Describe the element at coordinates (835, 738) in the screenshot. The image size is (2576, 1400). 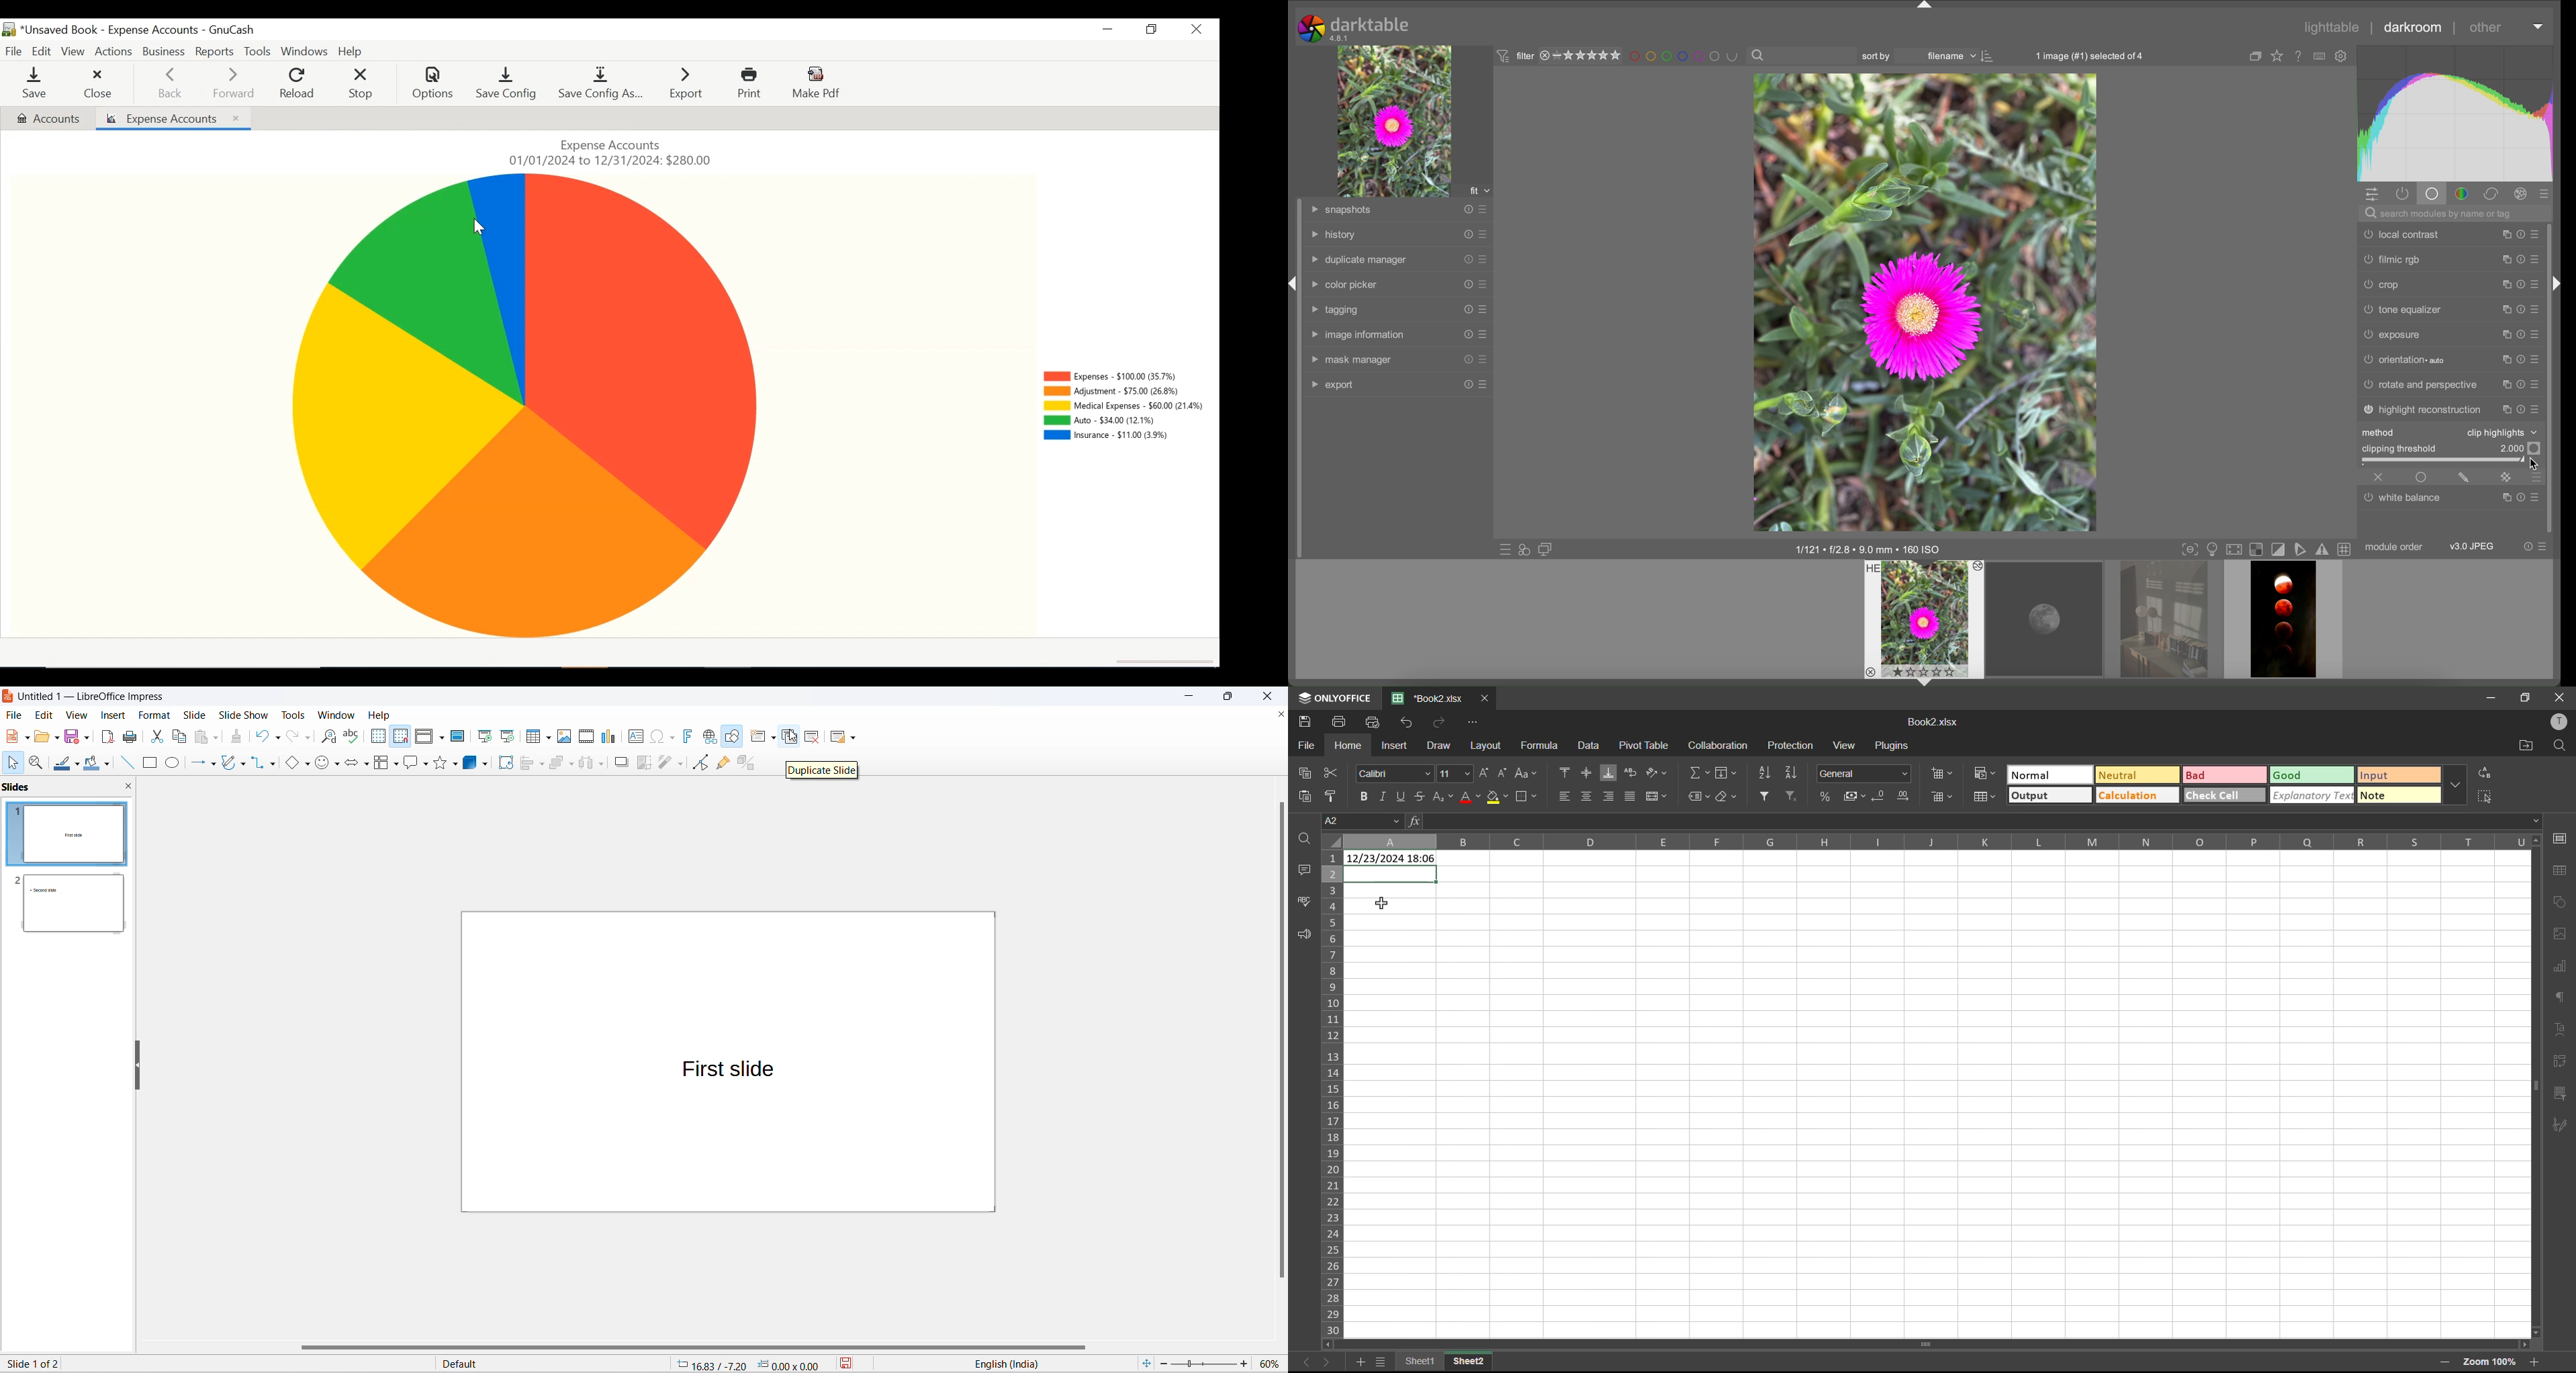
I see `slide layout` at that location.